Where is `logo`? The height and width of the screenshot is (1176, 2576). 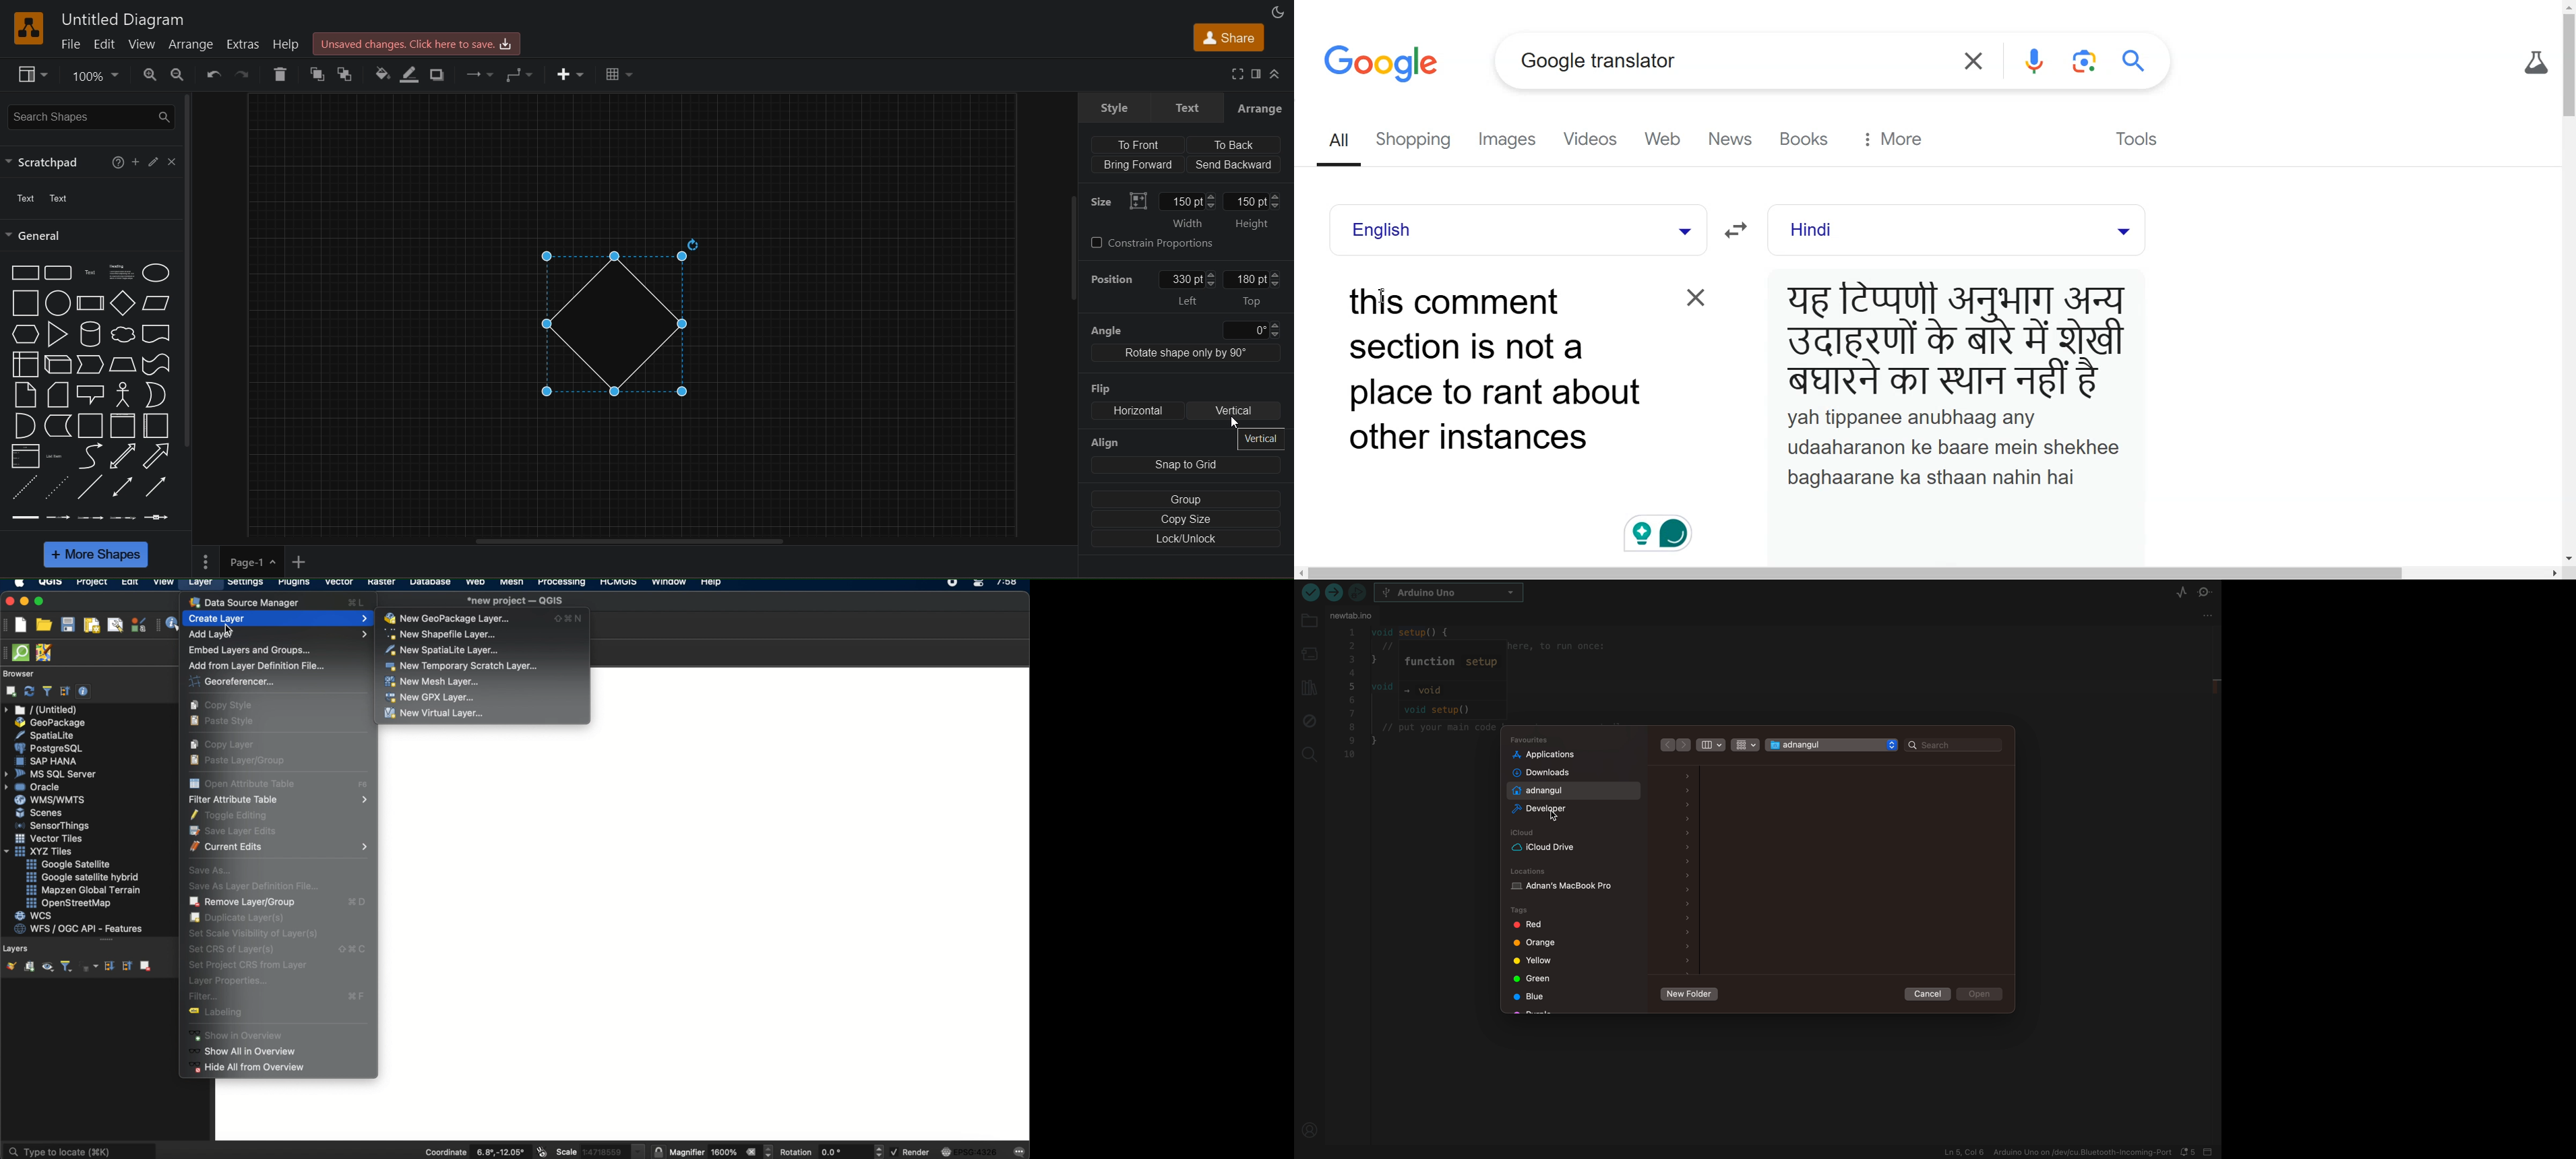 logo is located at coordinates (28, 28).